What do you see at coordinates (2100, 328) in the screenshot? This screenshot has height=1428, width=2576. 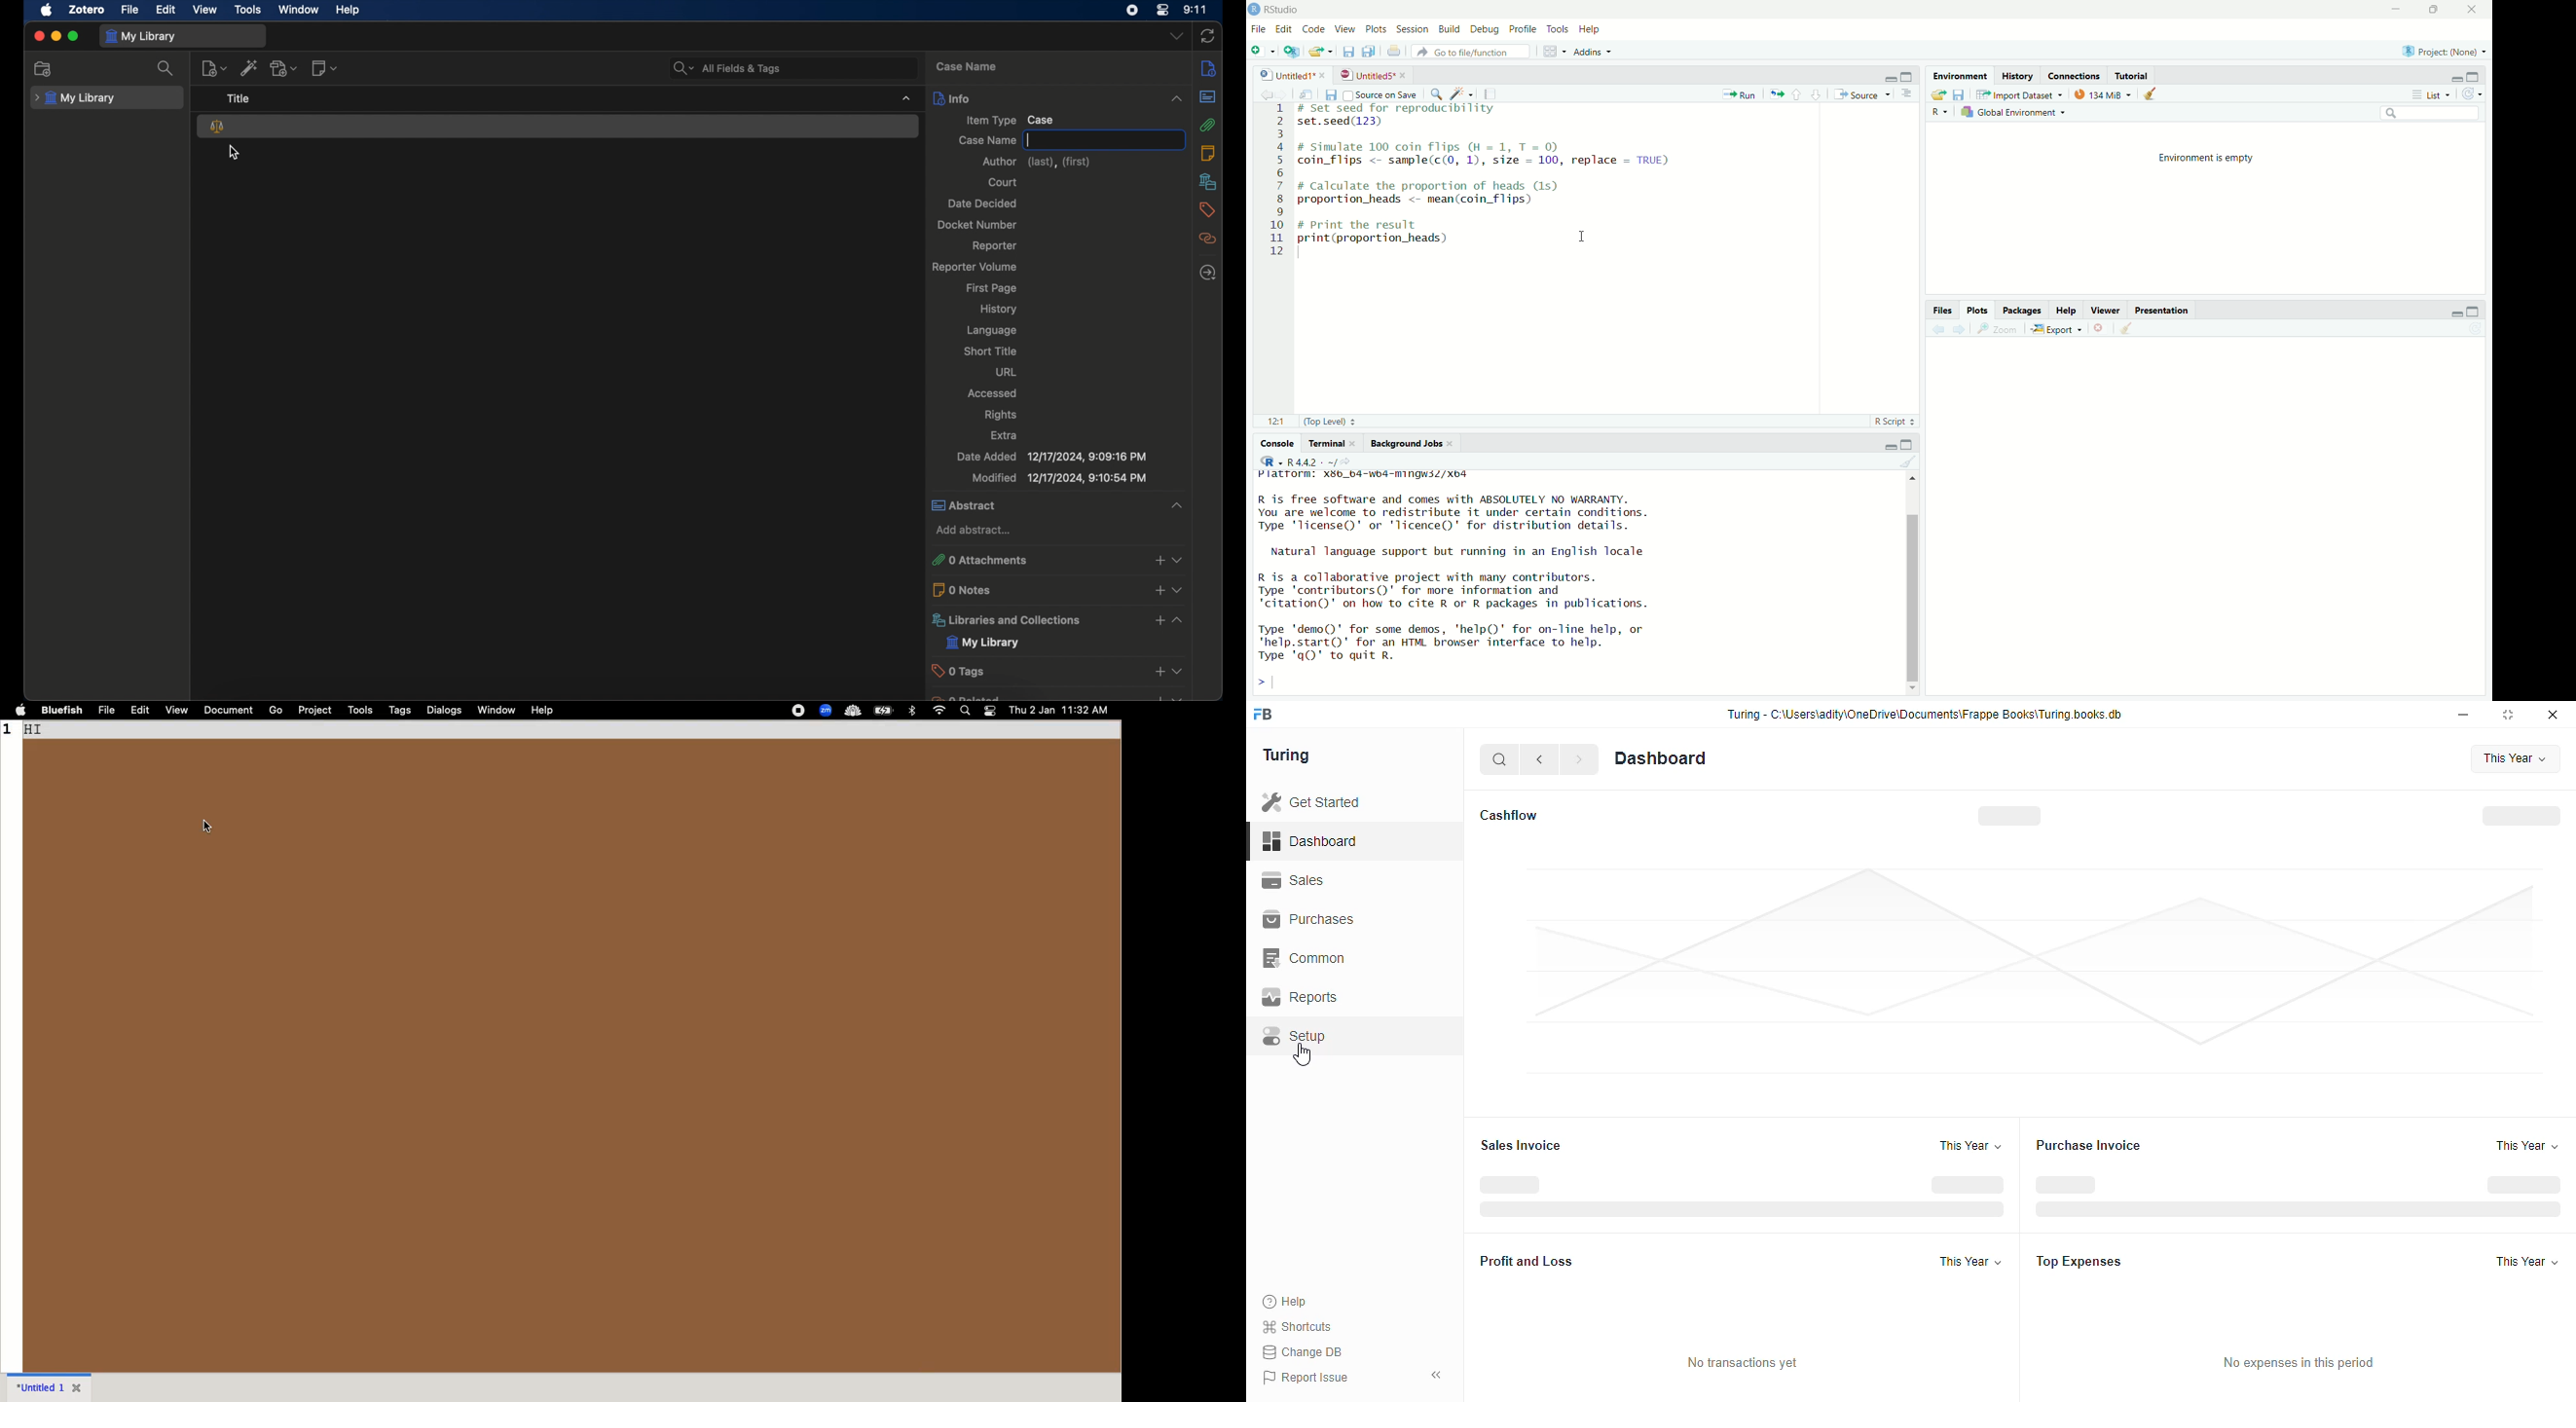 I see `remove the current plot` at bounding box center [2100, 328].